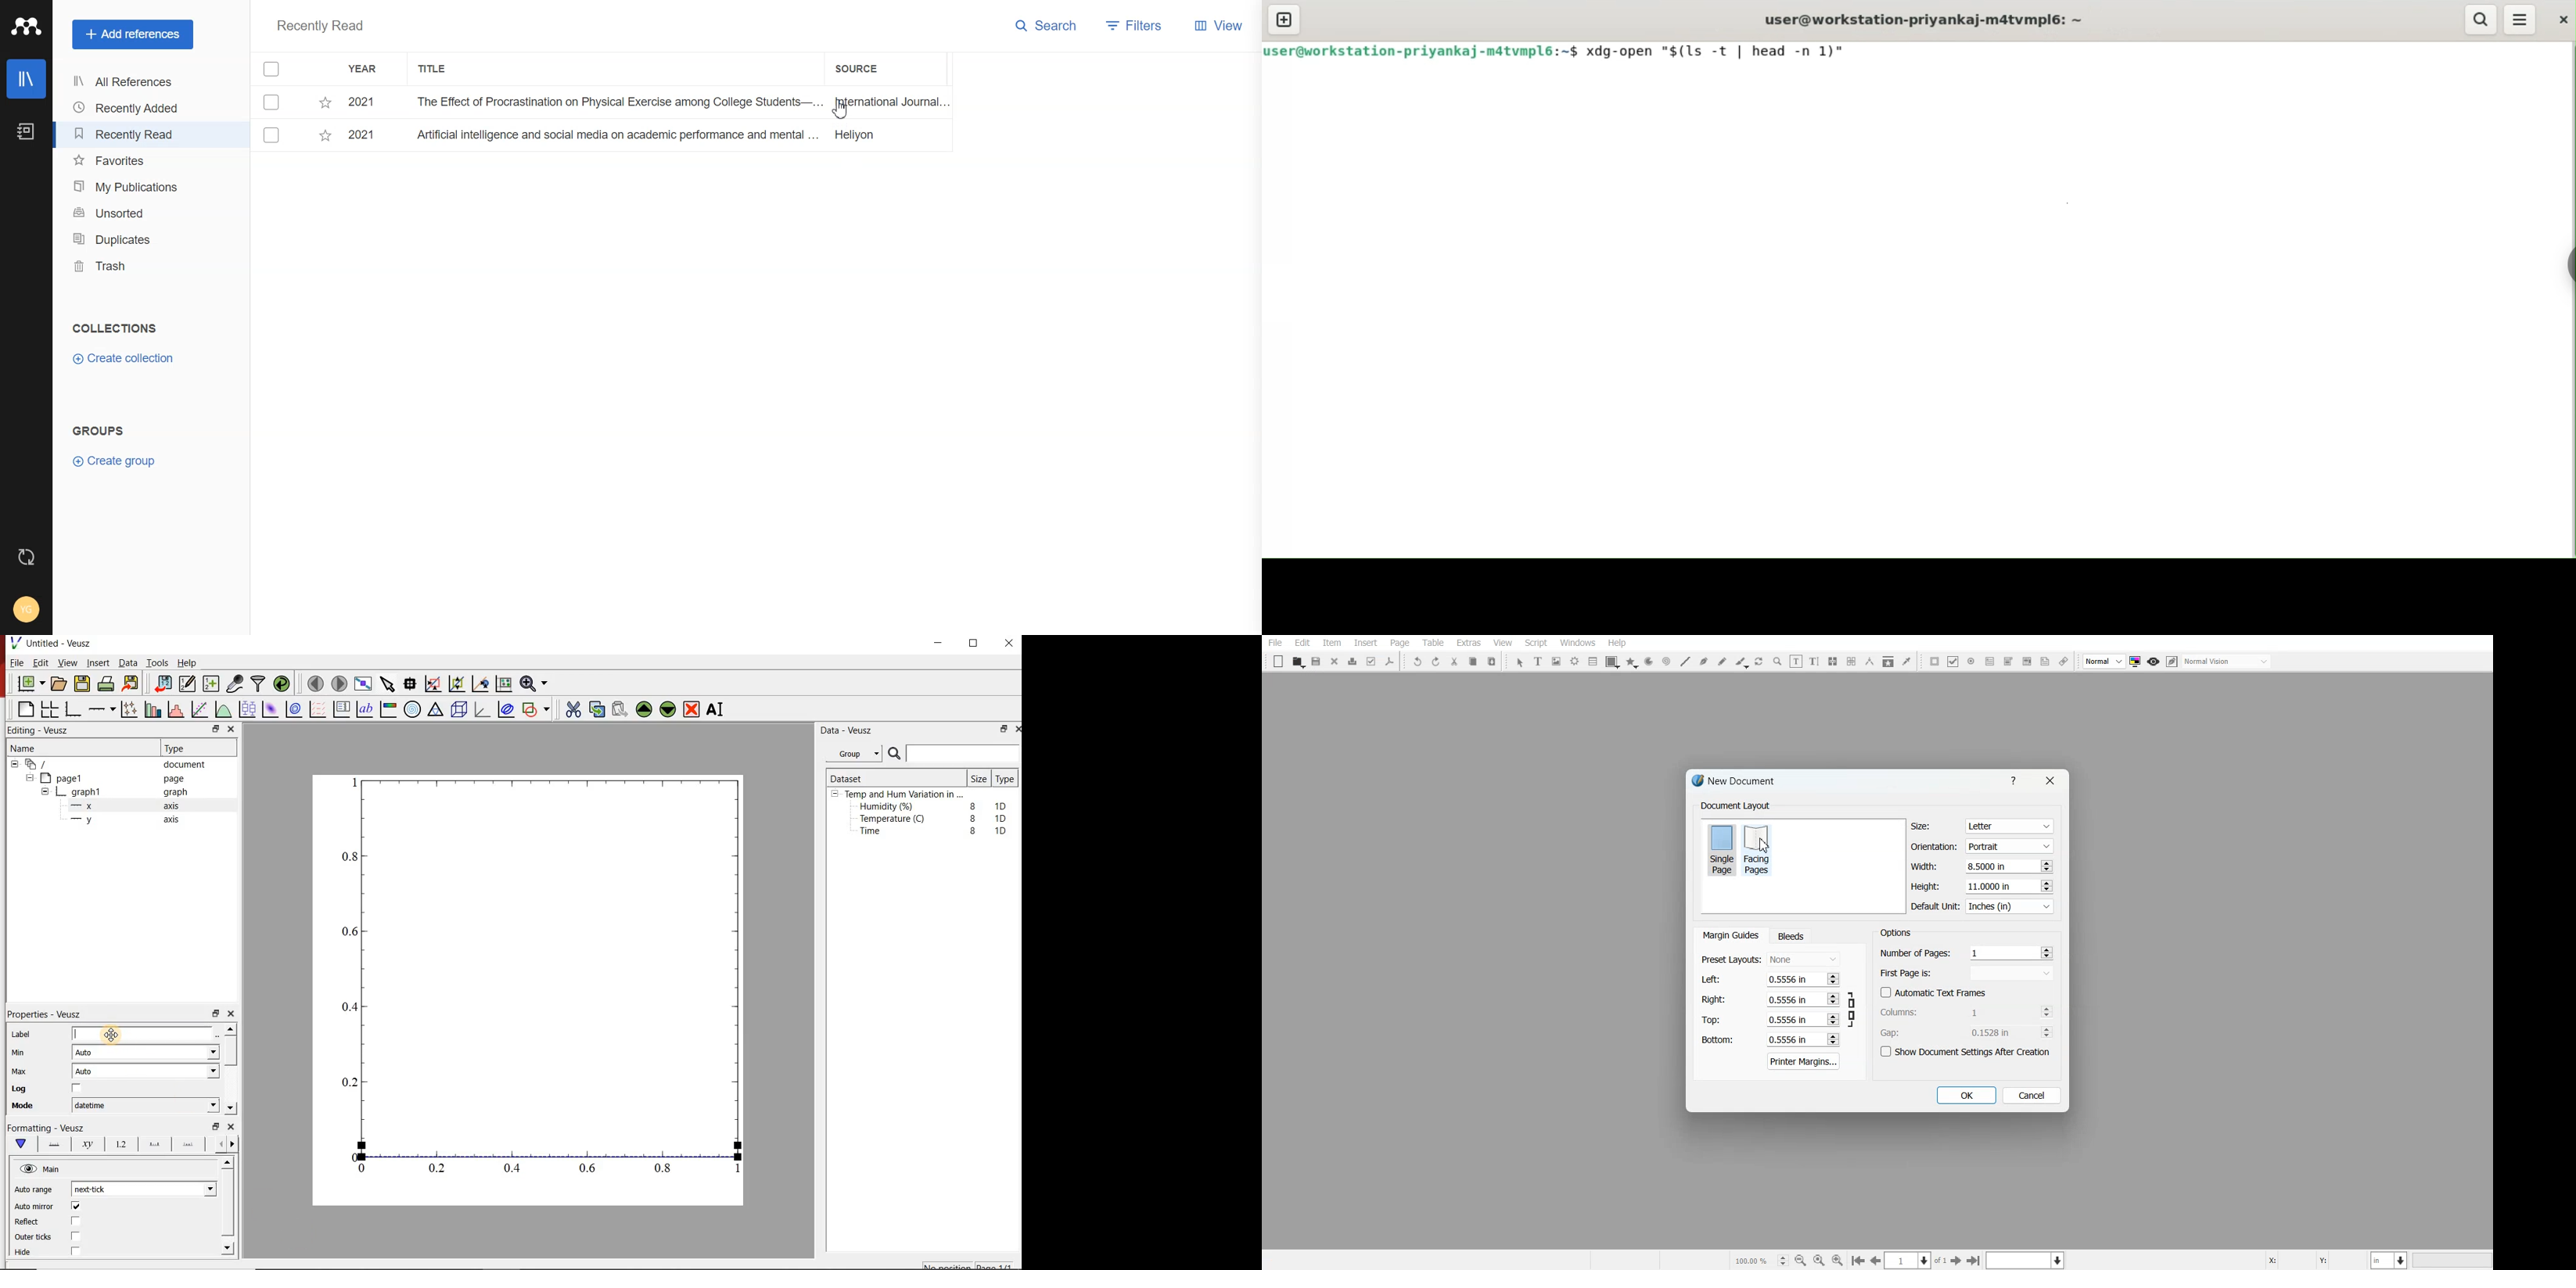 The image size is (2576, 1288). Describe the element at coordinates (125, 359) in the screenshot. I see `Create Collection` at that location.